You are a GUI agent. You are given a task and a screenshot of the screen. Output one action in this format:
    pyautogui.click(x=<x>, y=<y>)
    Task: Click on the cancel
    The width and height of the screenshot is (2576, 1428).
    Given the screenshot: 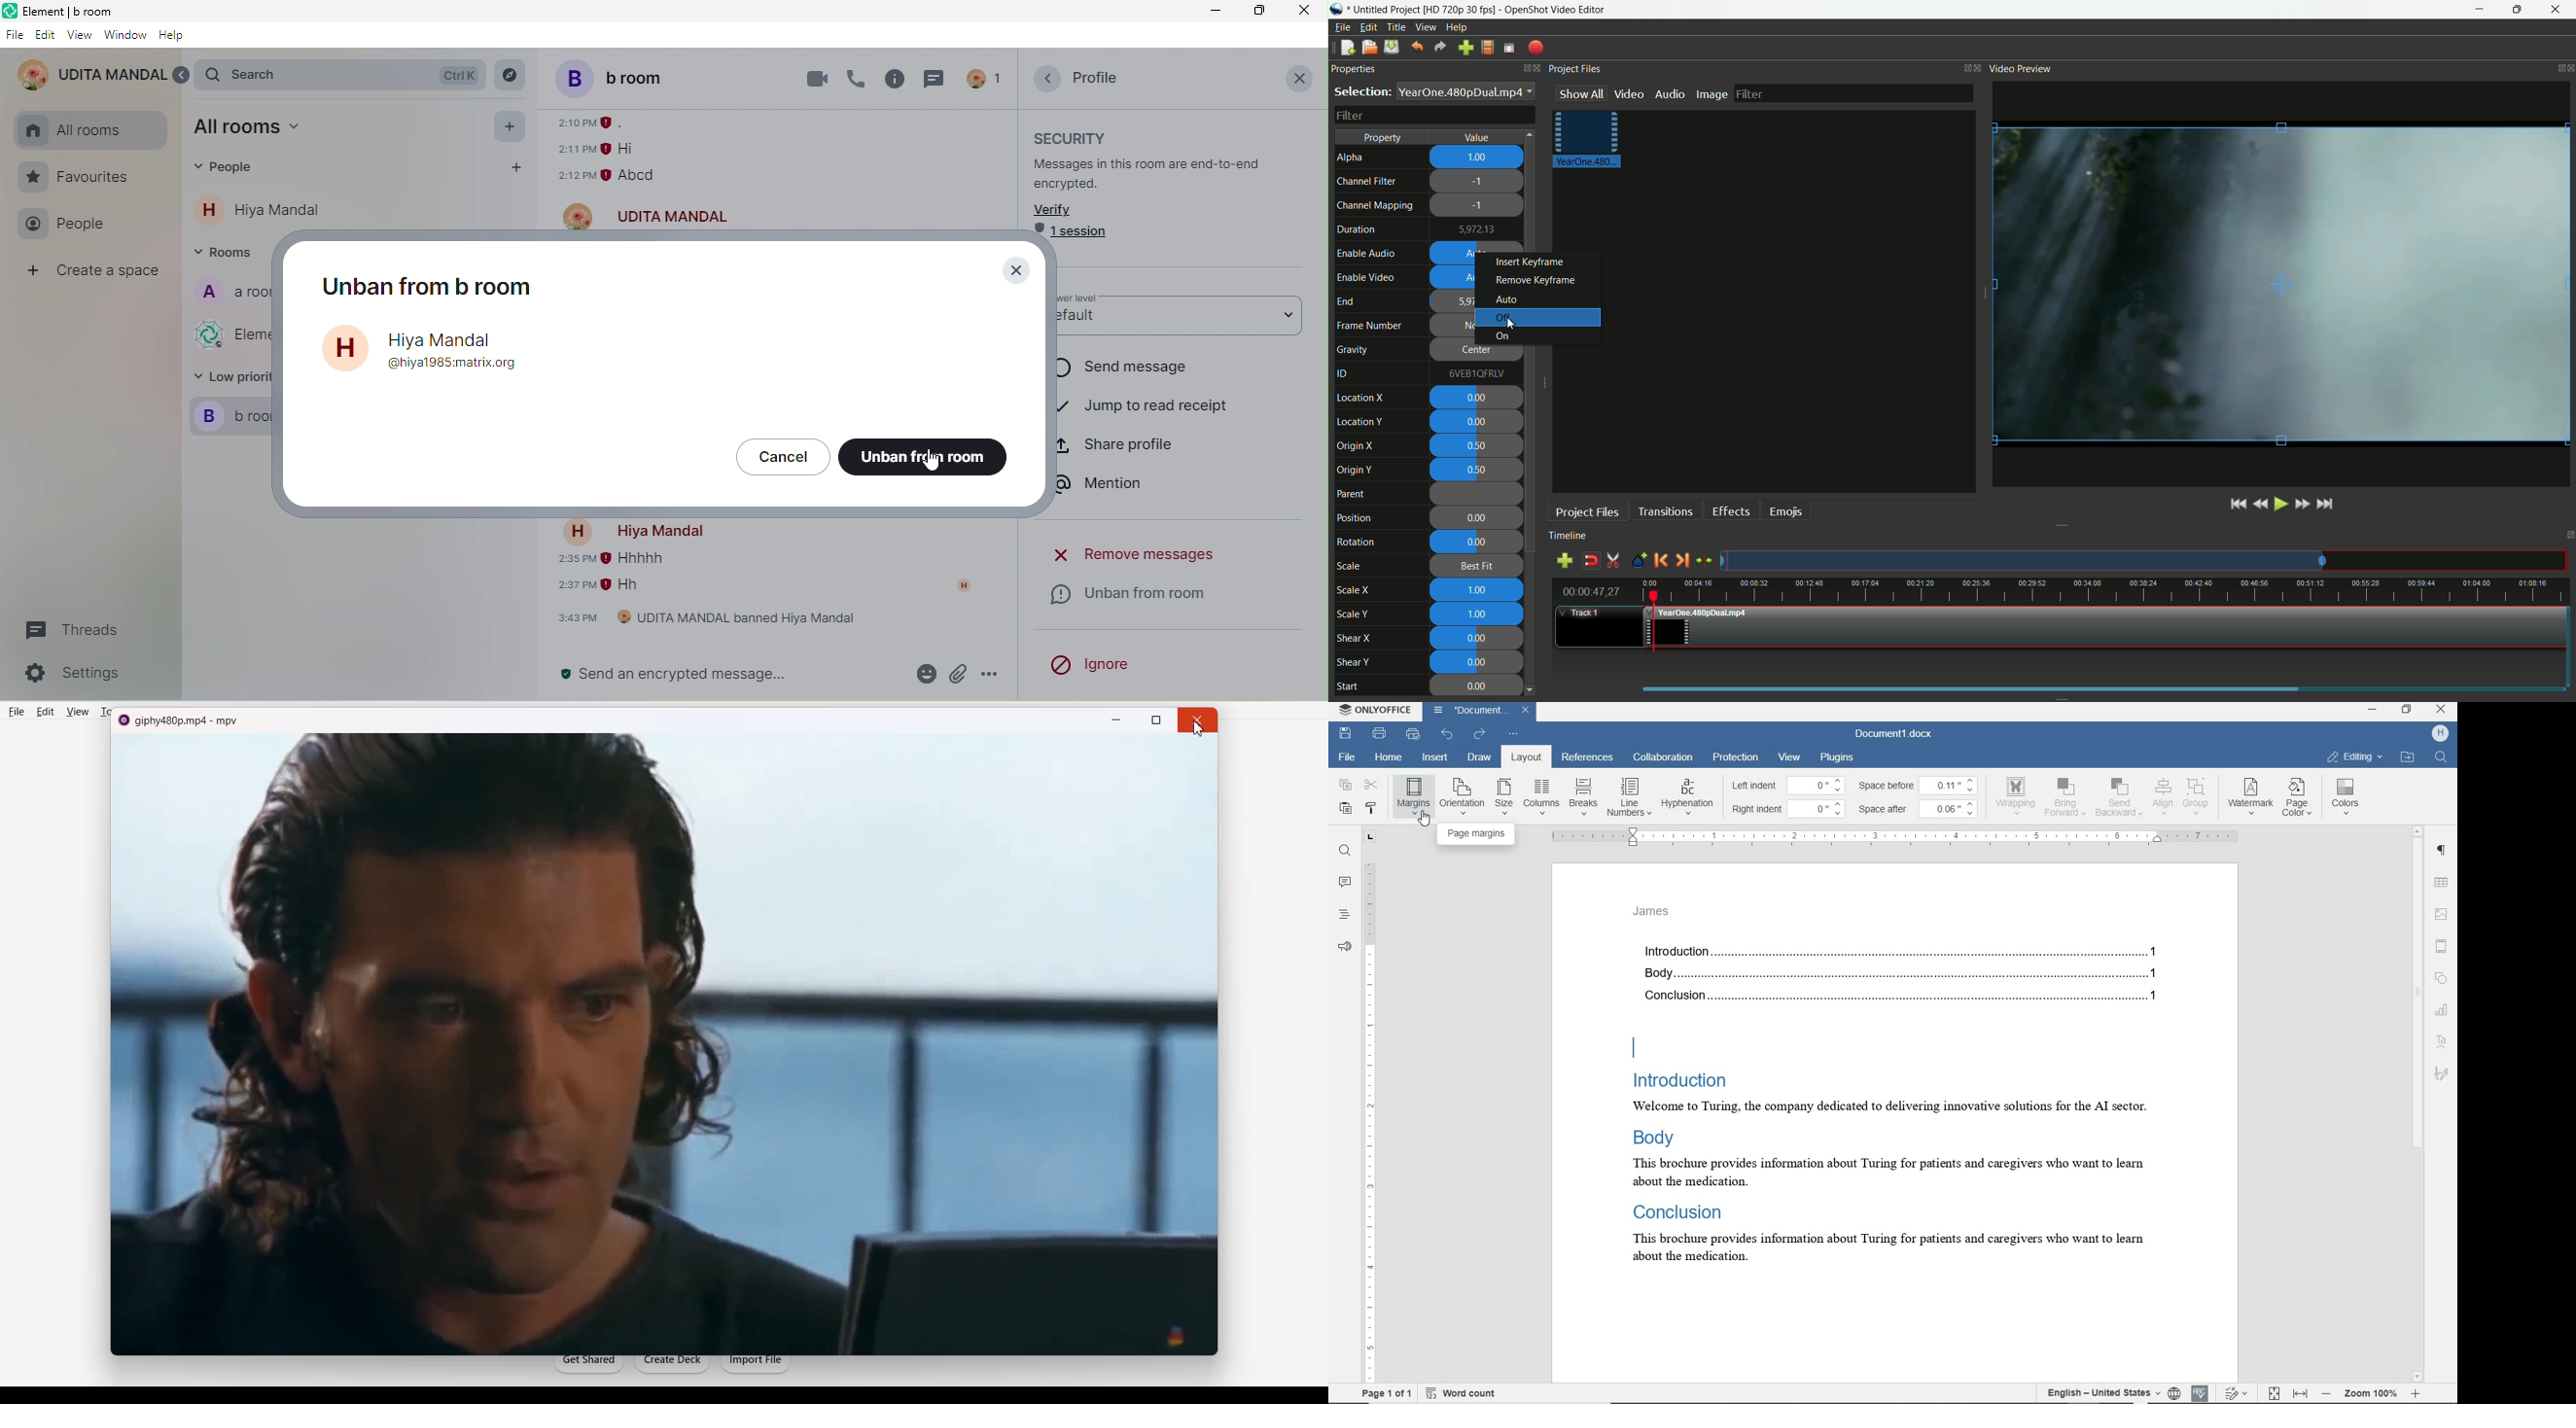 What is the action you would take?
    pyautogui.click(x=782, y=457)
    